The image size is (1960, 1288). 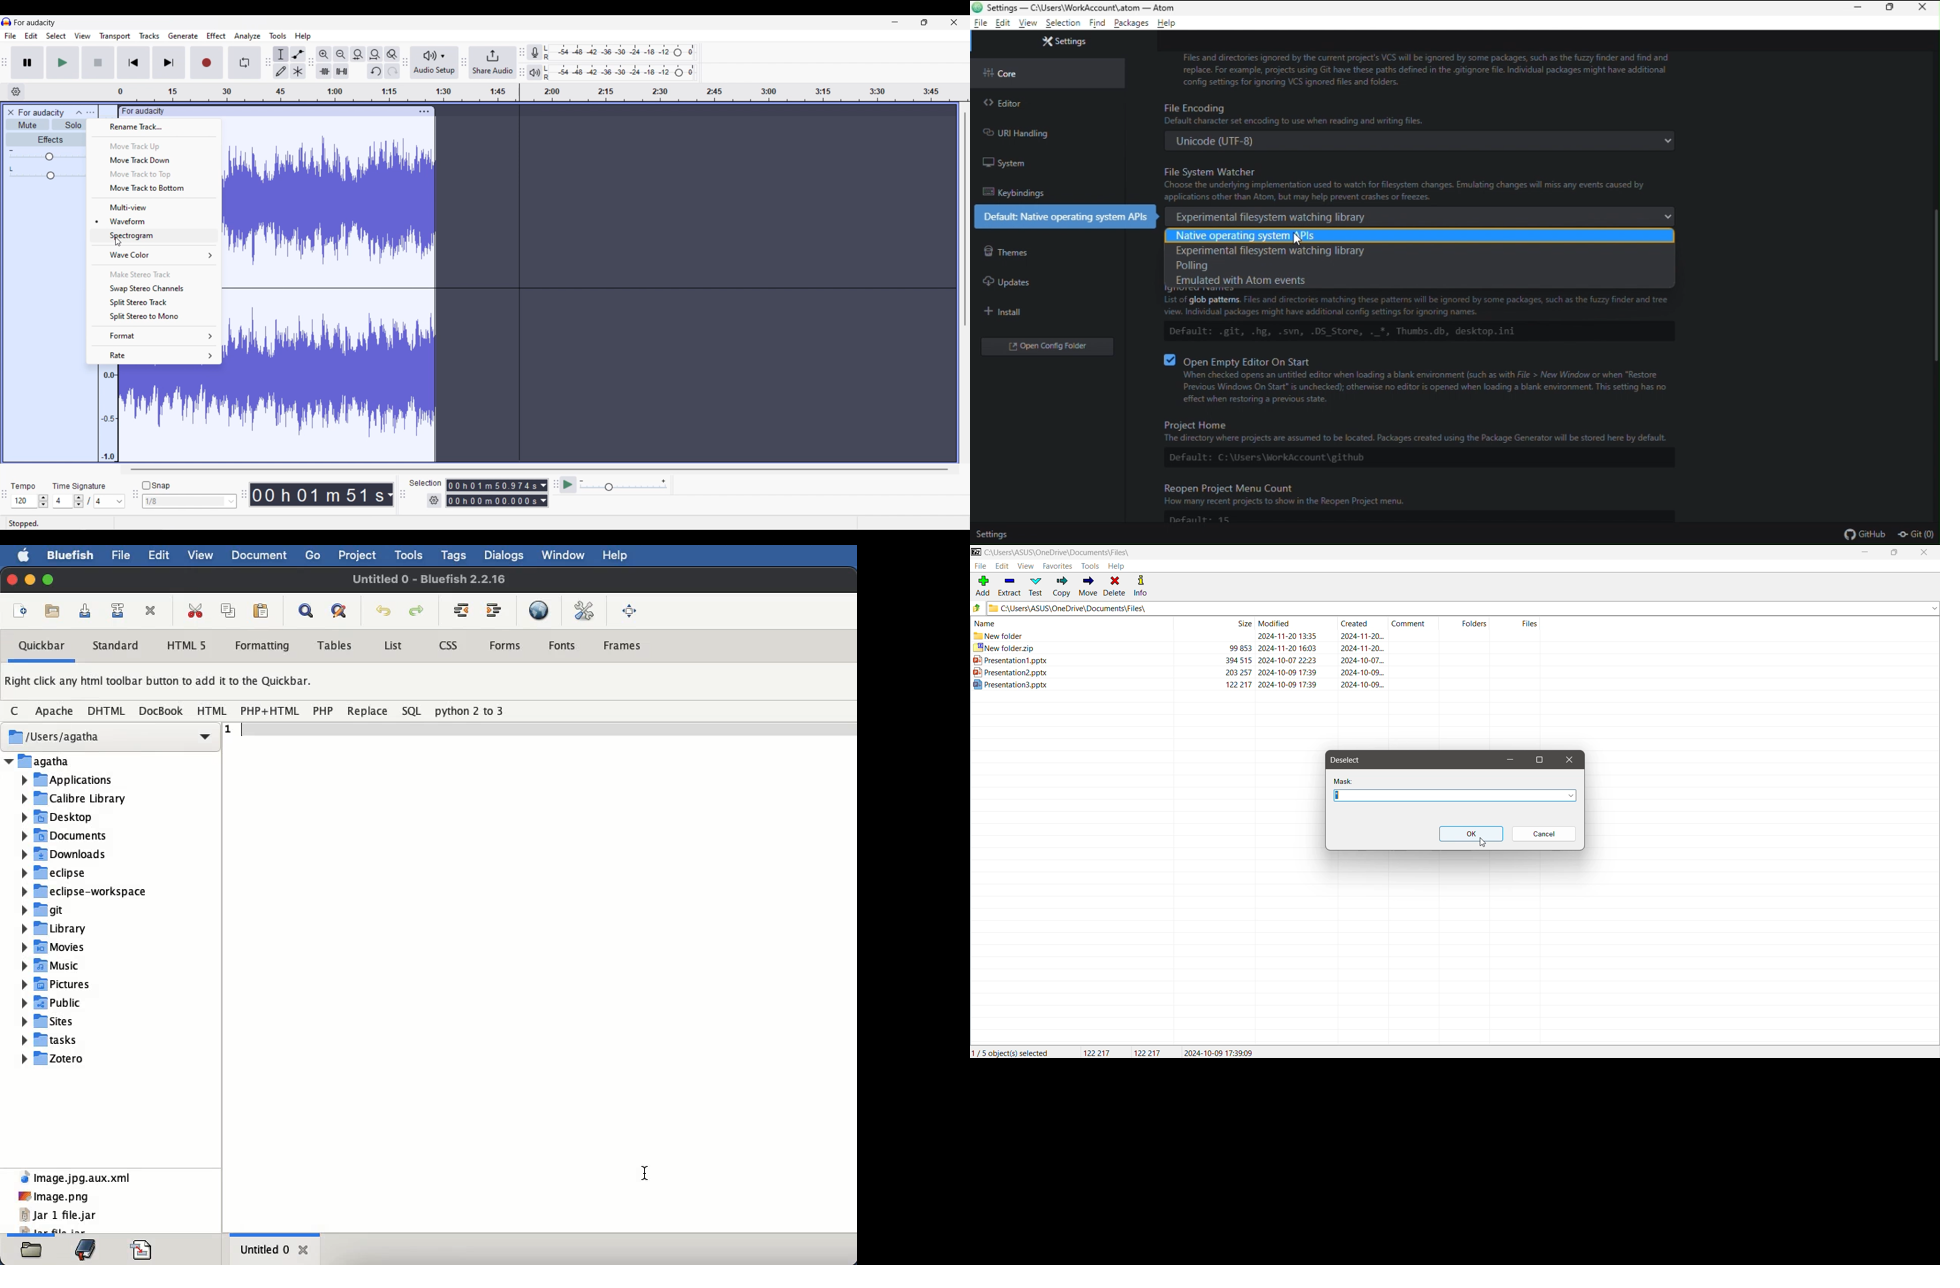 I want to click on Transport menu, so click(x=114, y=36).